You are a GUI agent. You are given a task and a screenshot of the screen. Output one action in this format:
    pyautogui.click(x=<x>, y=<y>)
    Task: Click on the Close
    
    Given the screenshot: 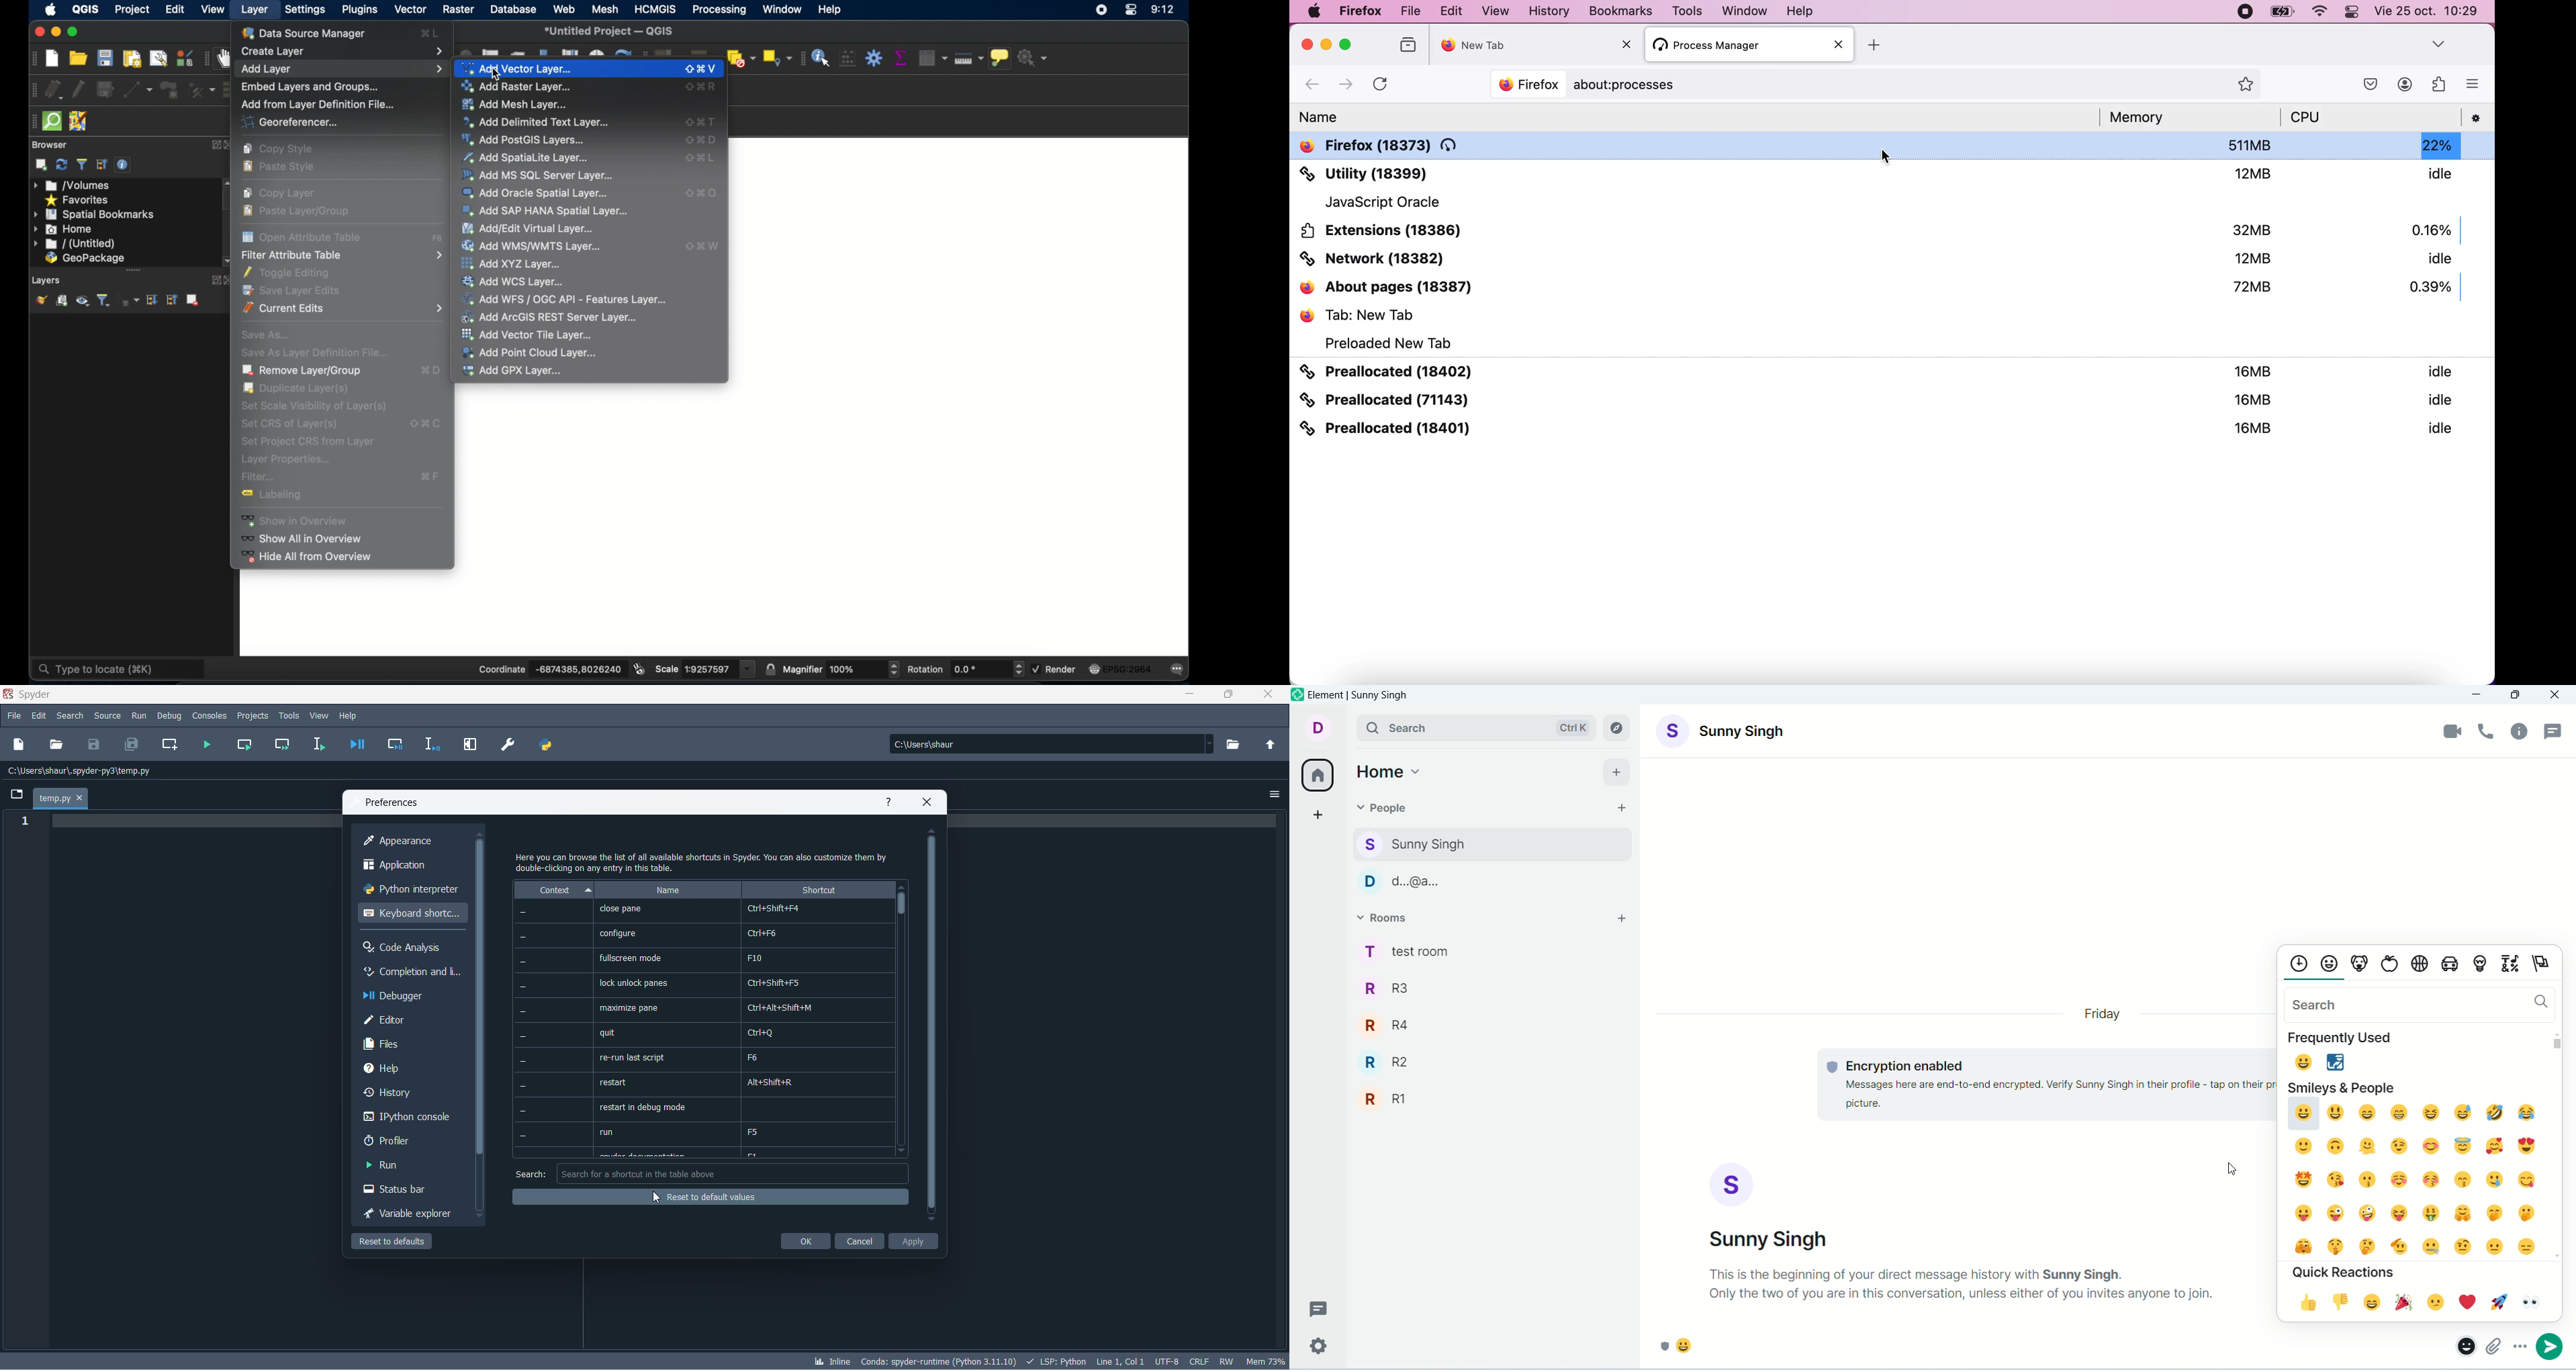 What is the action you would take?
    pyautogui.click(x=1841, y=45)
    